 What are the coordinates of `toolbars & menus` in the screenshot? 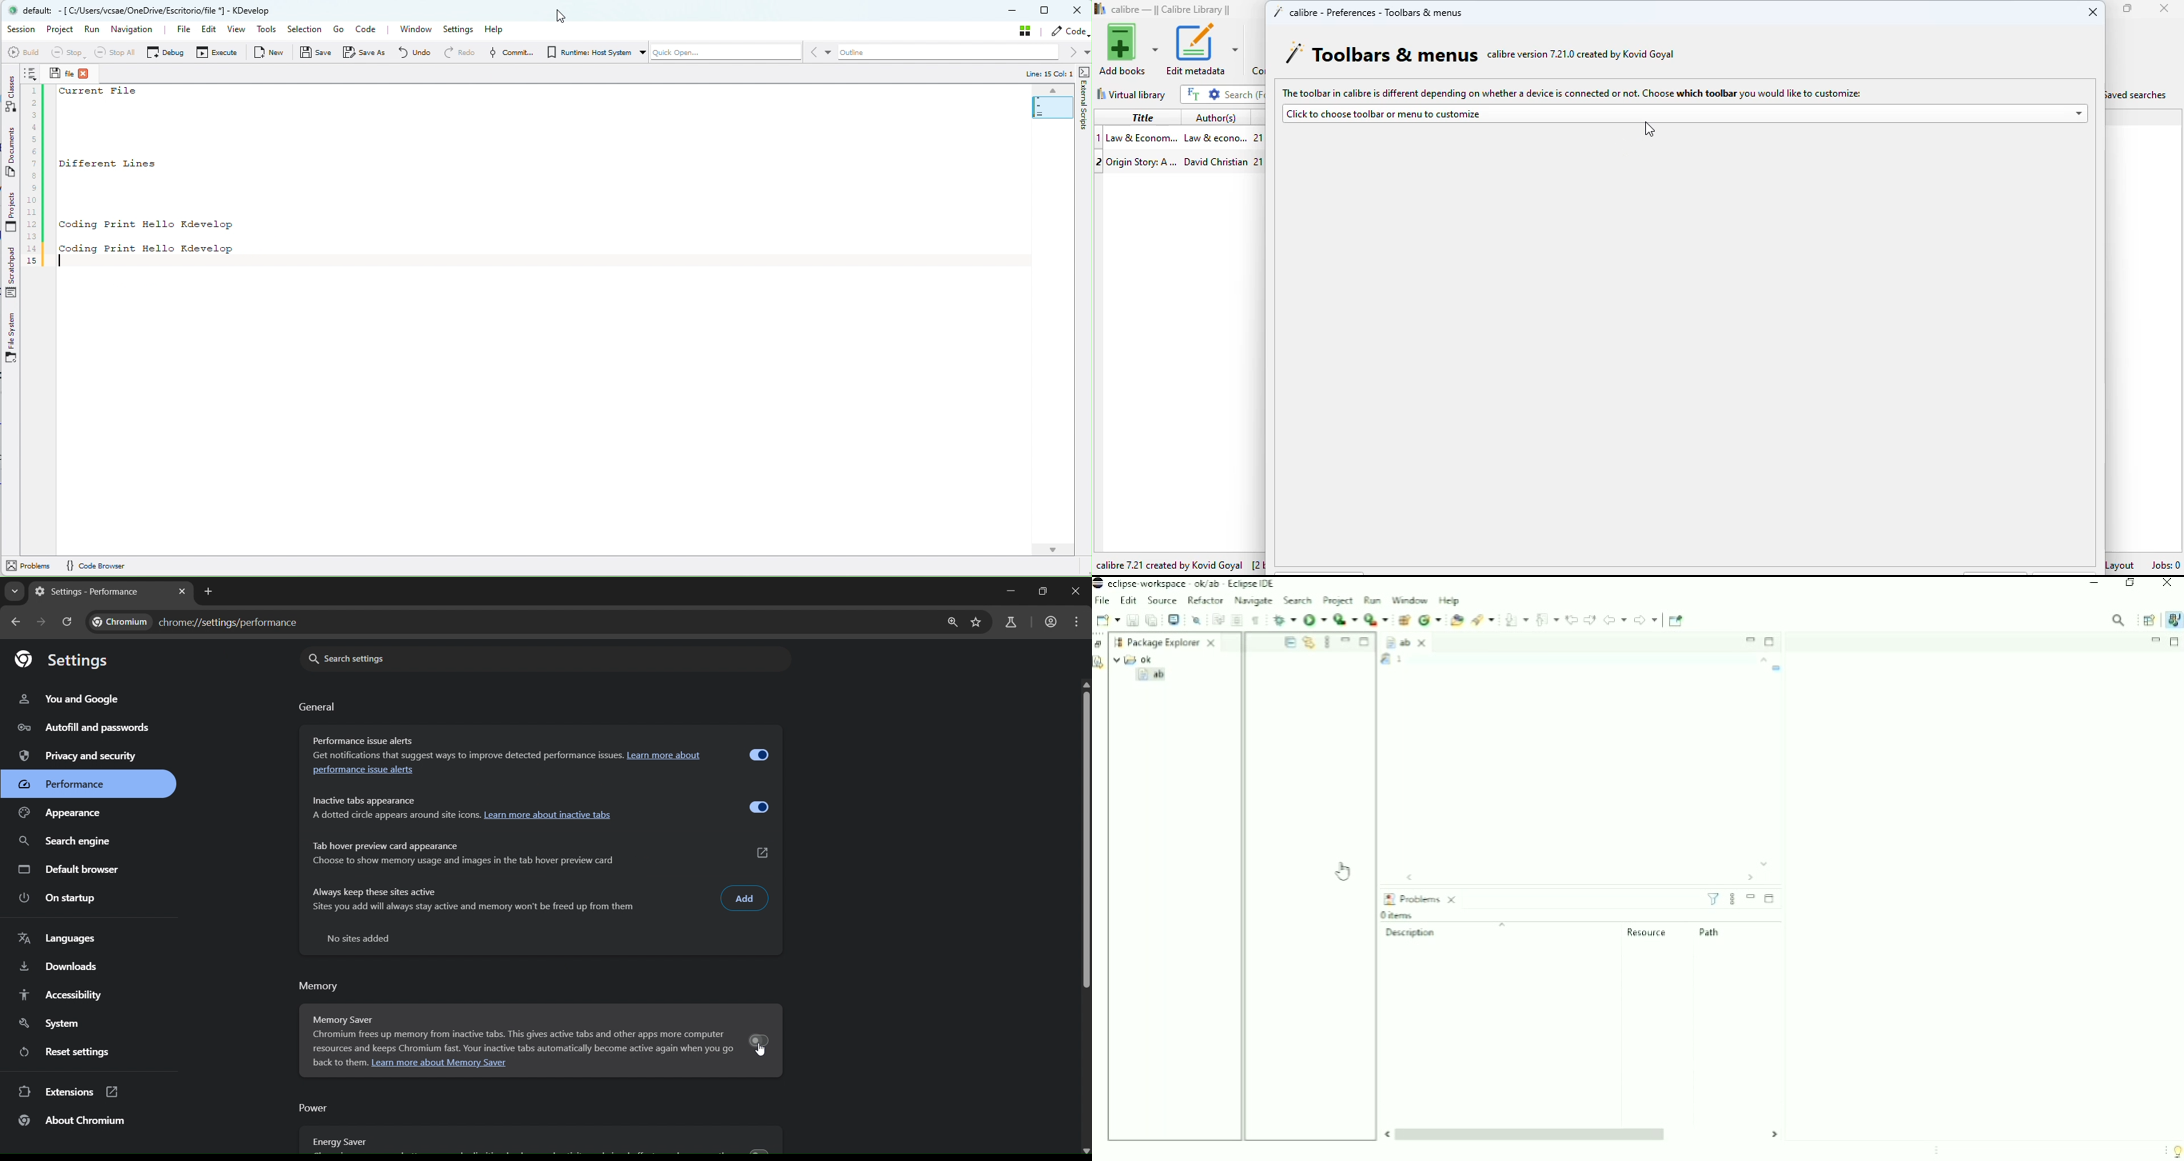 It's located at (1381, 54).